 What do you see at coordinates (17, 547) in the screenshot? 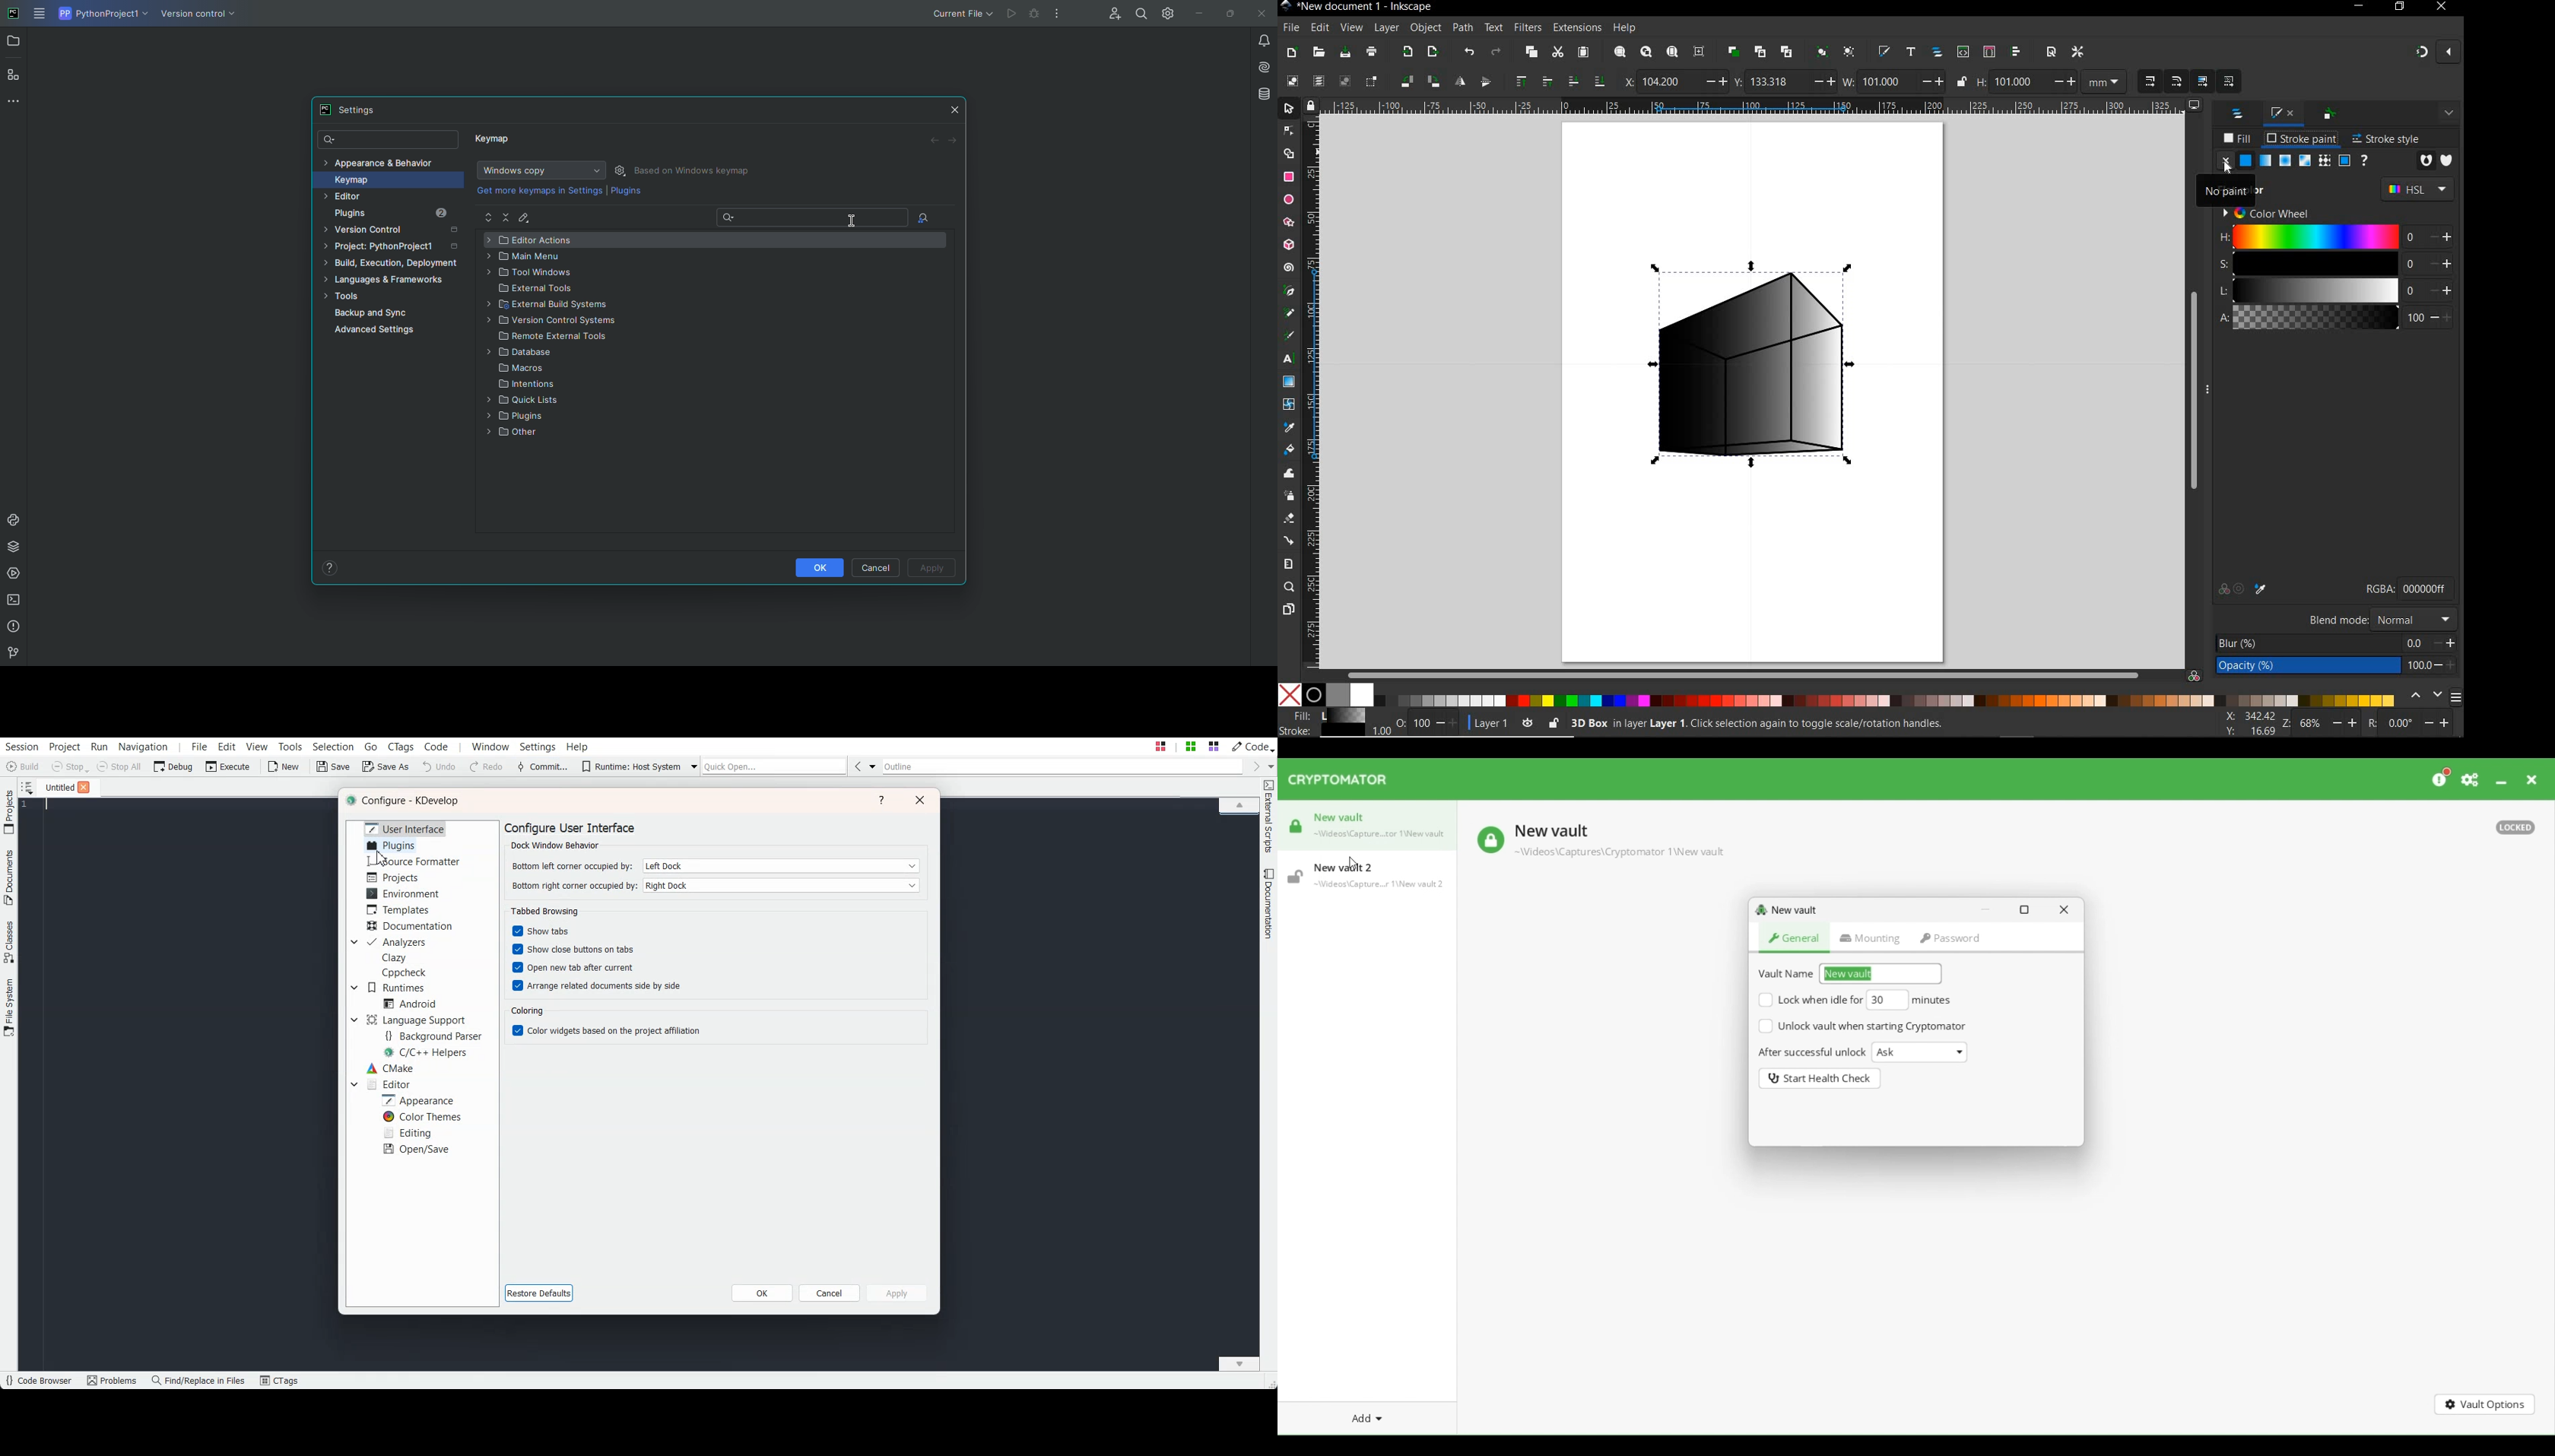
I see `Packages` at bounding box center [17, 547].